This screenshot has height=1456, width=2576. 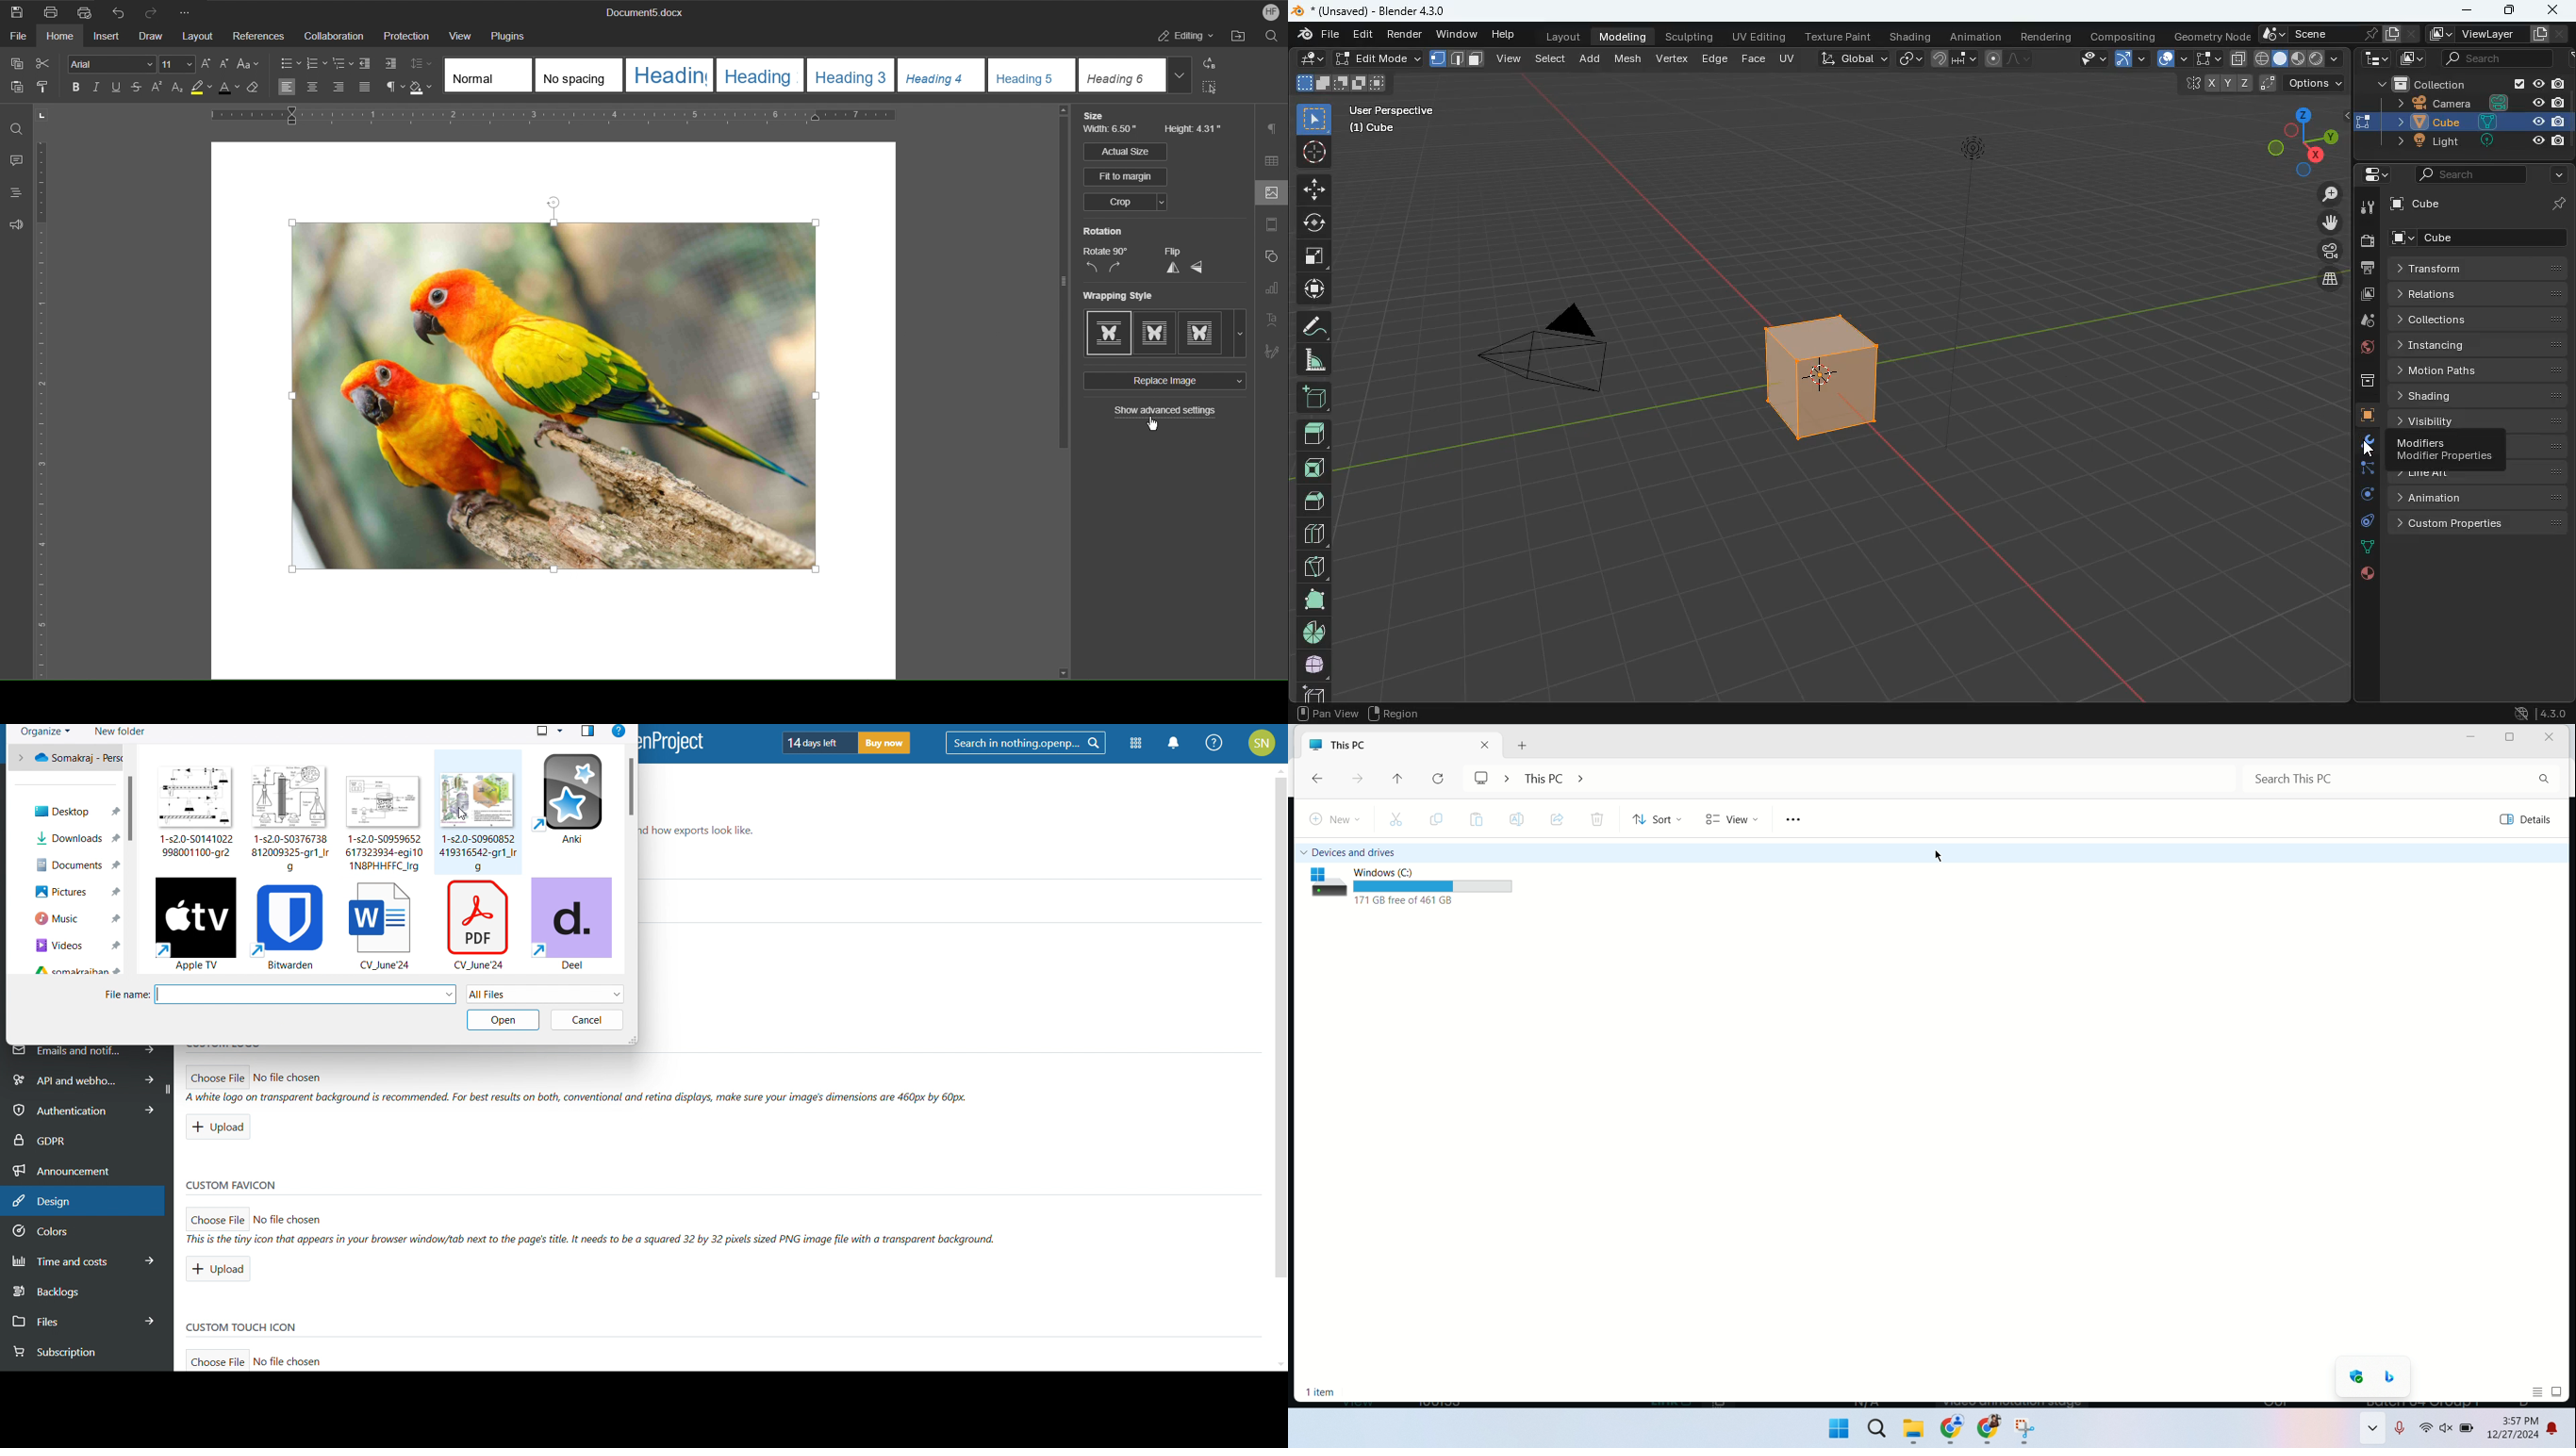 I want to click on see more, so click(x=1800, y=820).